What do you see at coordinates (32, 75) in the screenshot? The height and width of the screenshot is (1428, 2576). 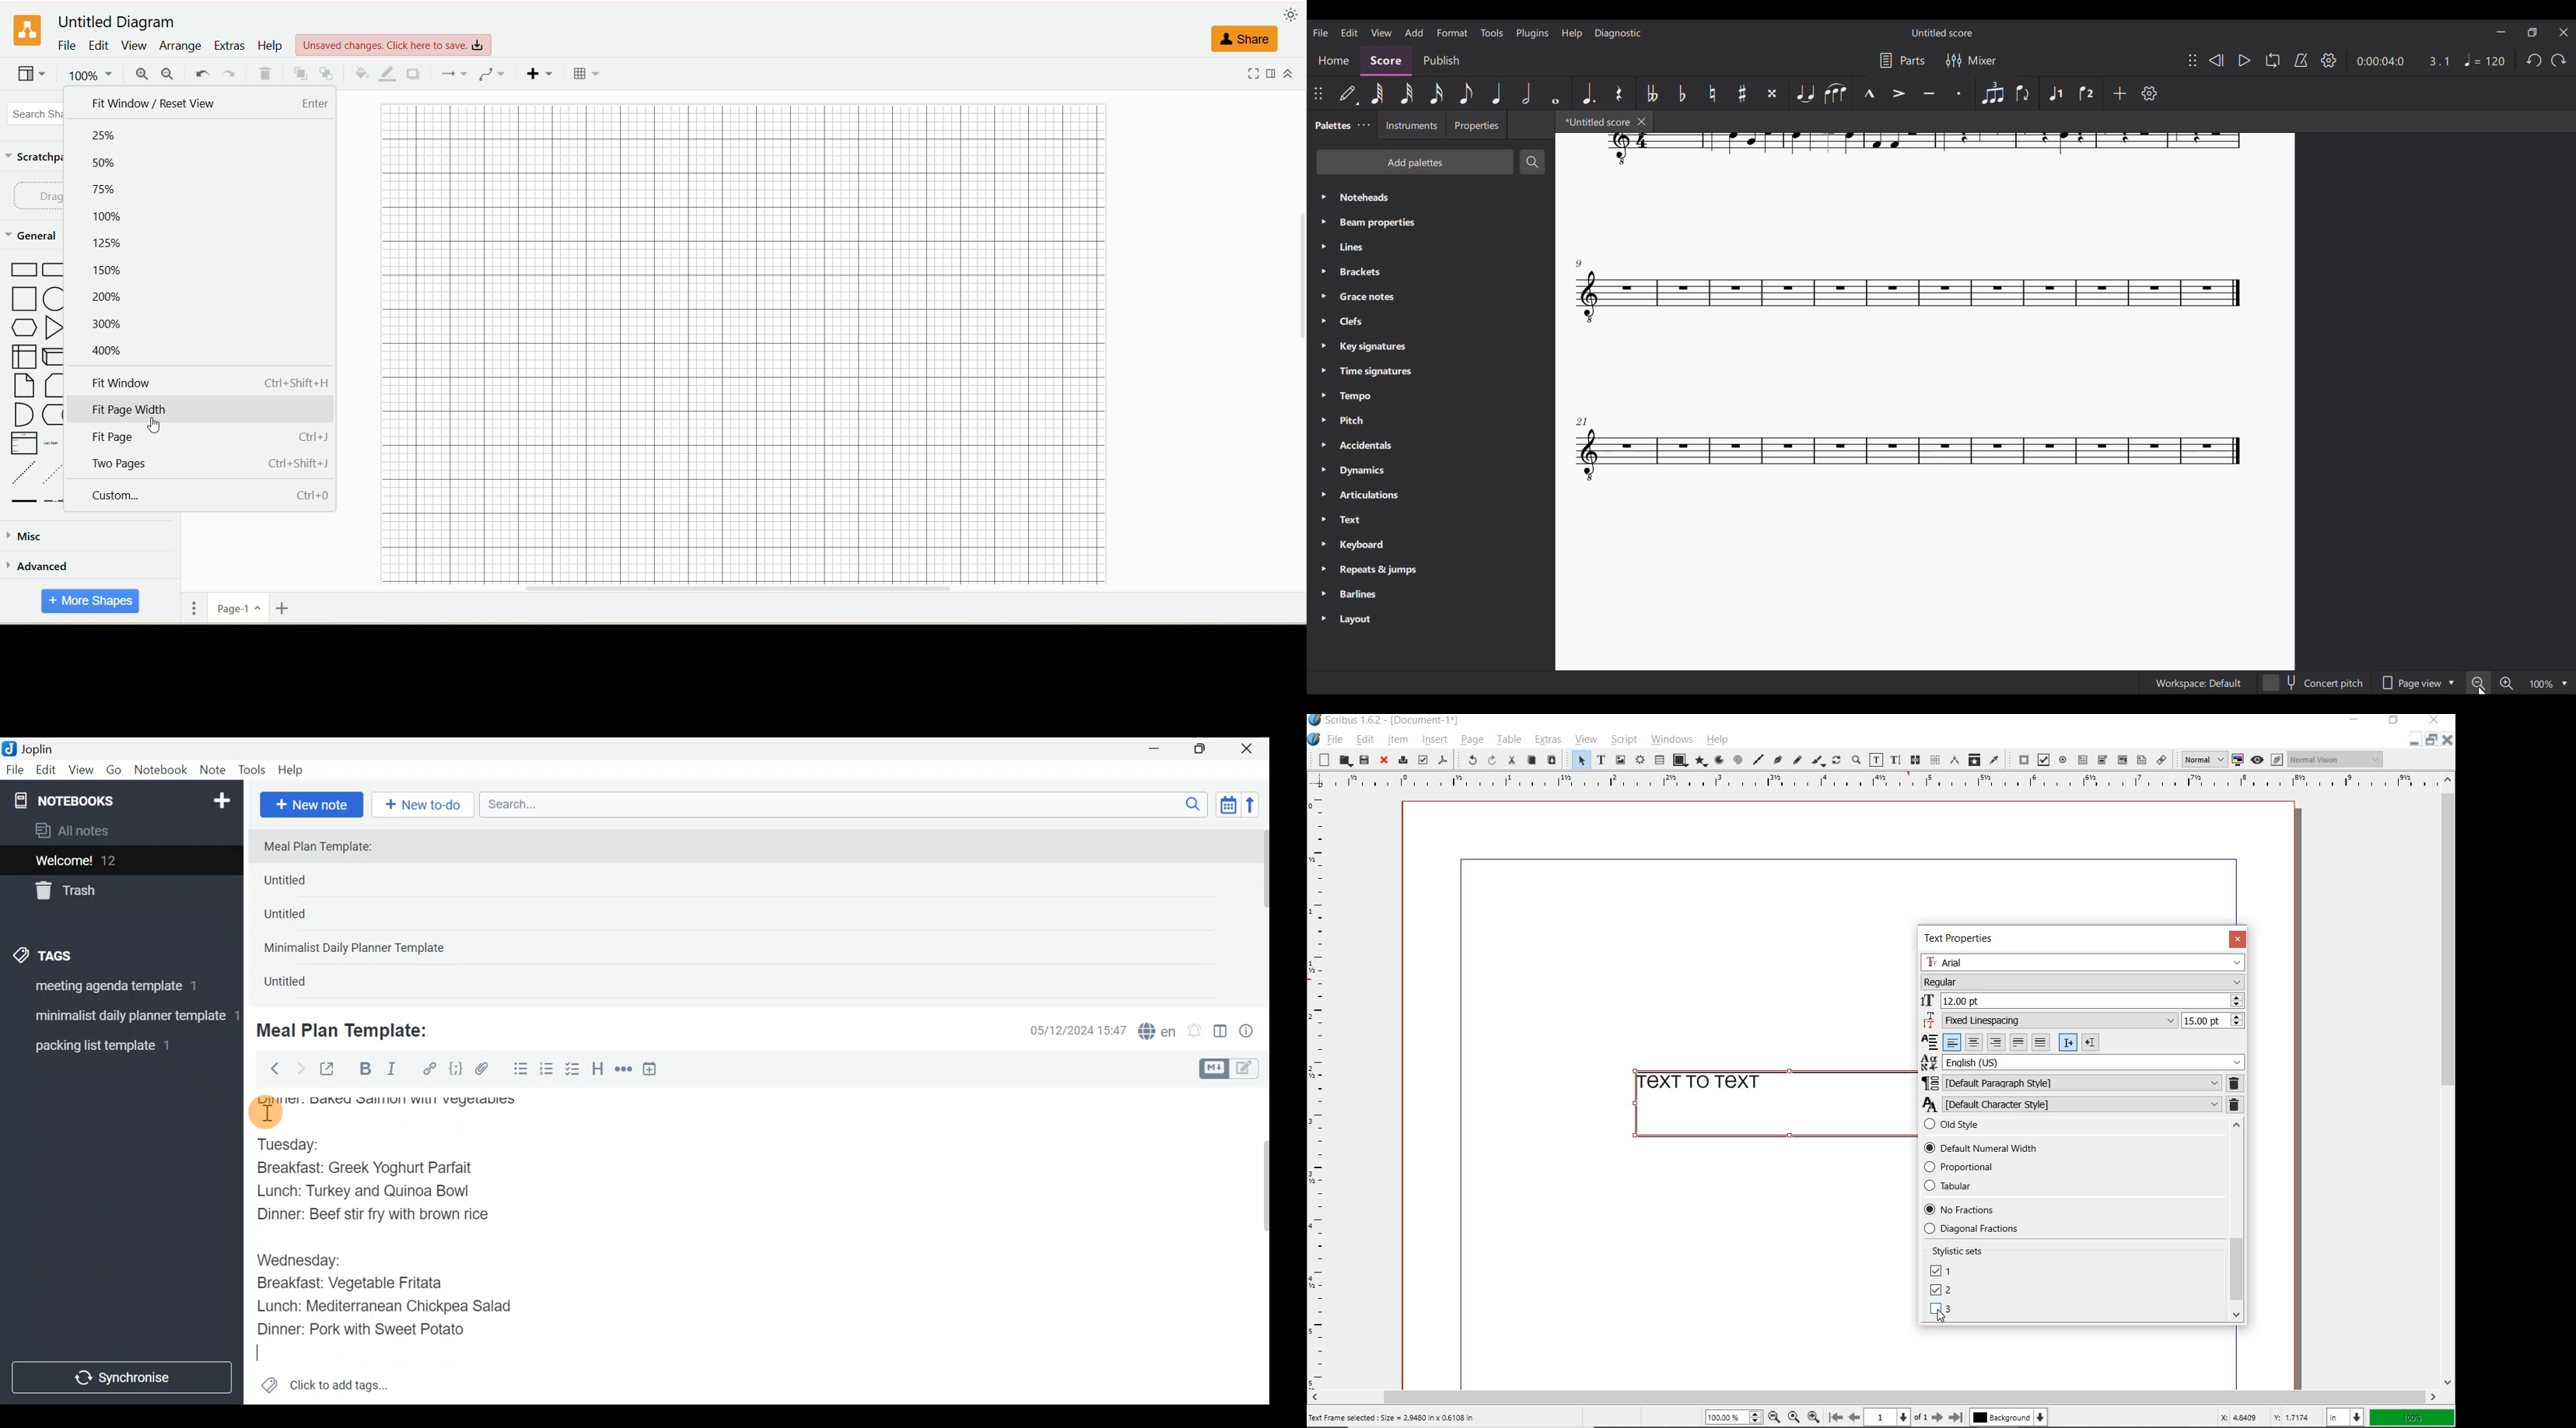 I see `view` at bounding box center [32, 75].